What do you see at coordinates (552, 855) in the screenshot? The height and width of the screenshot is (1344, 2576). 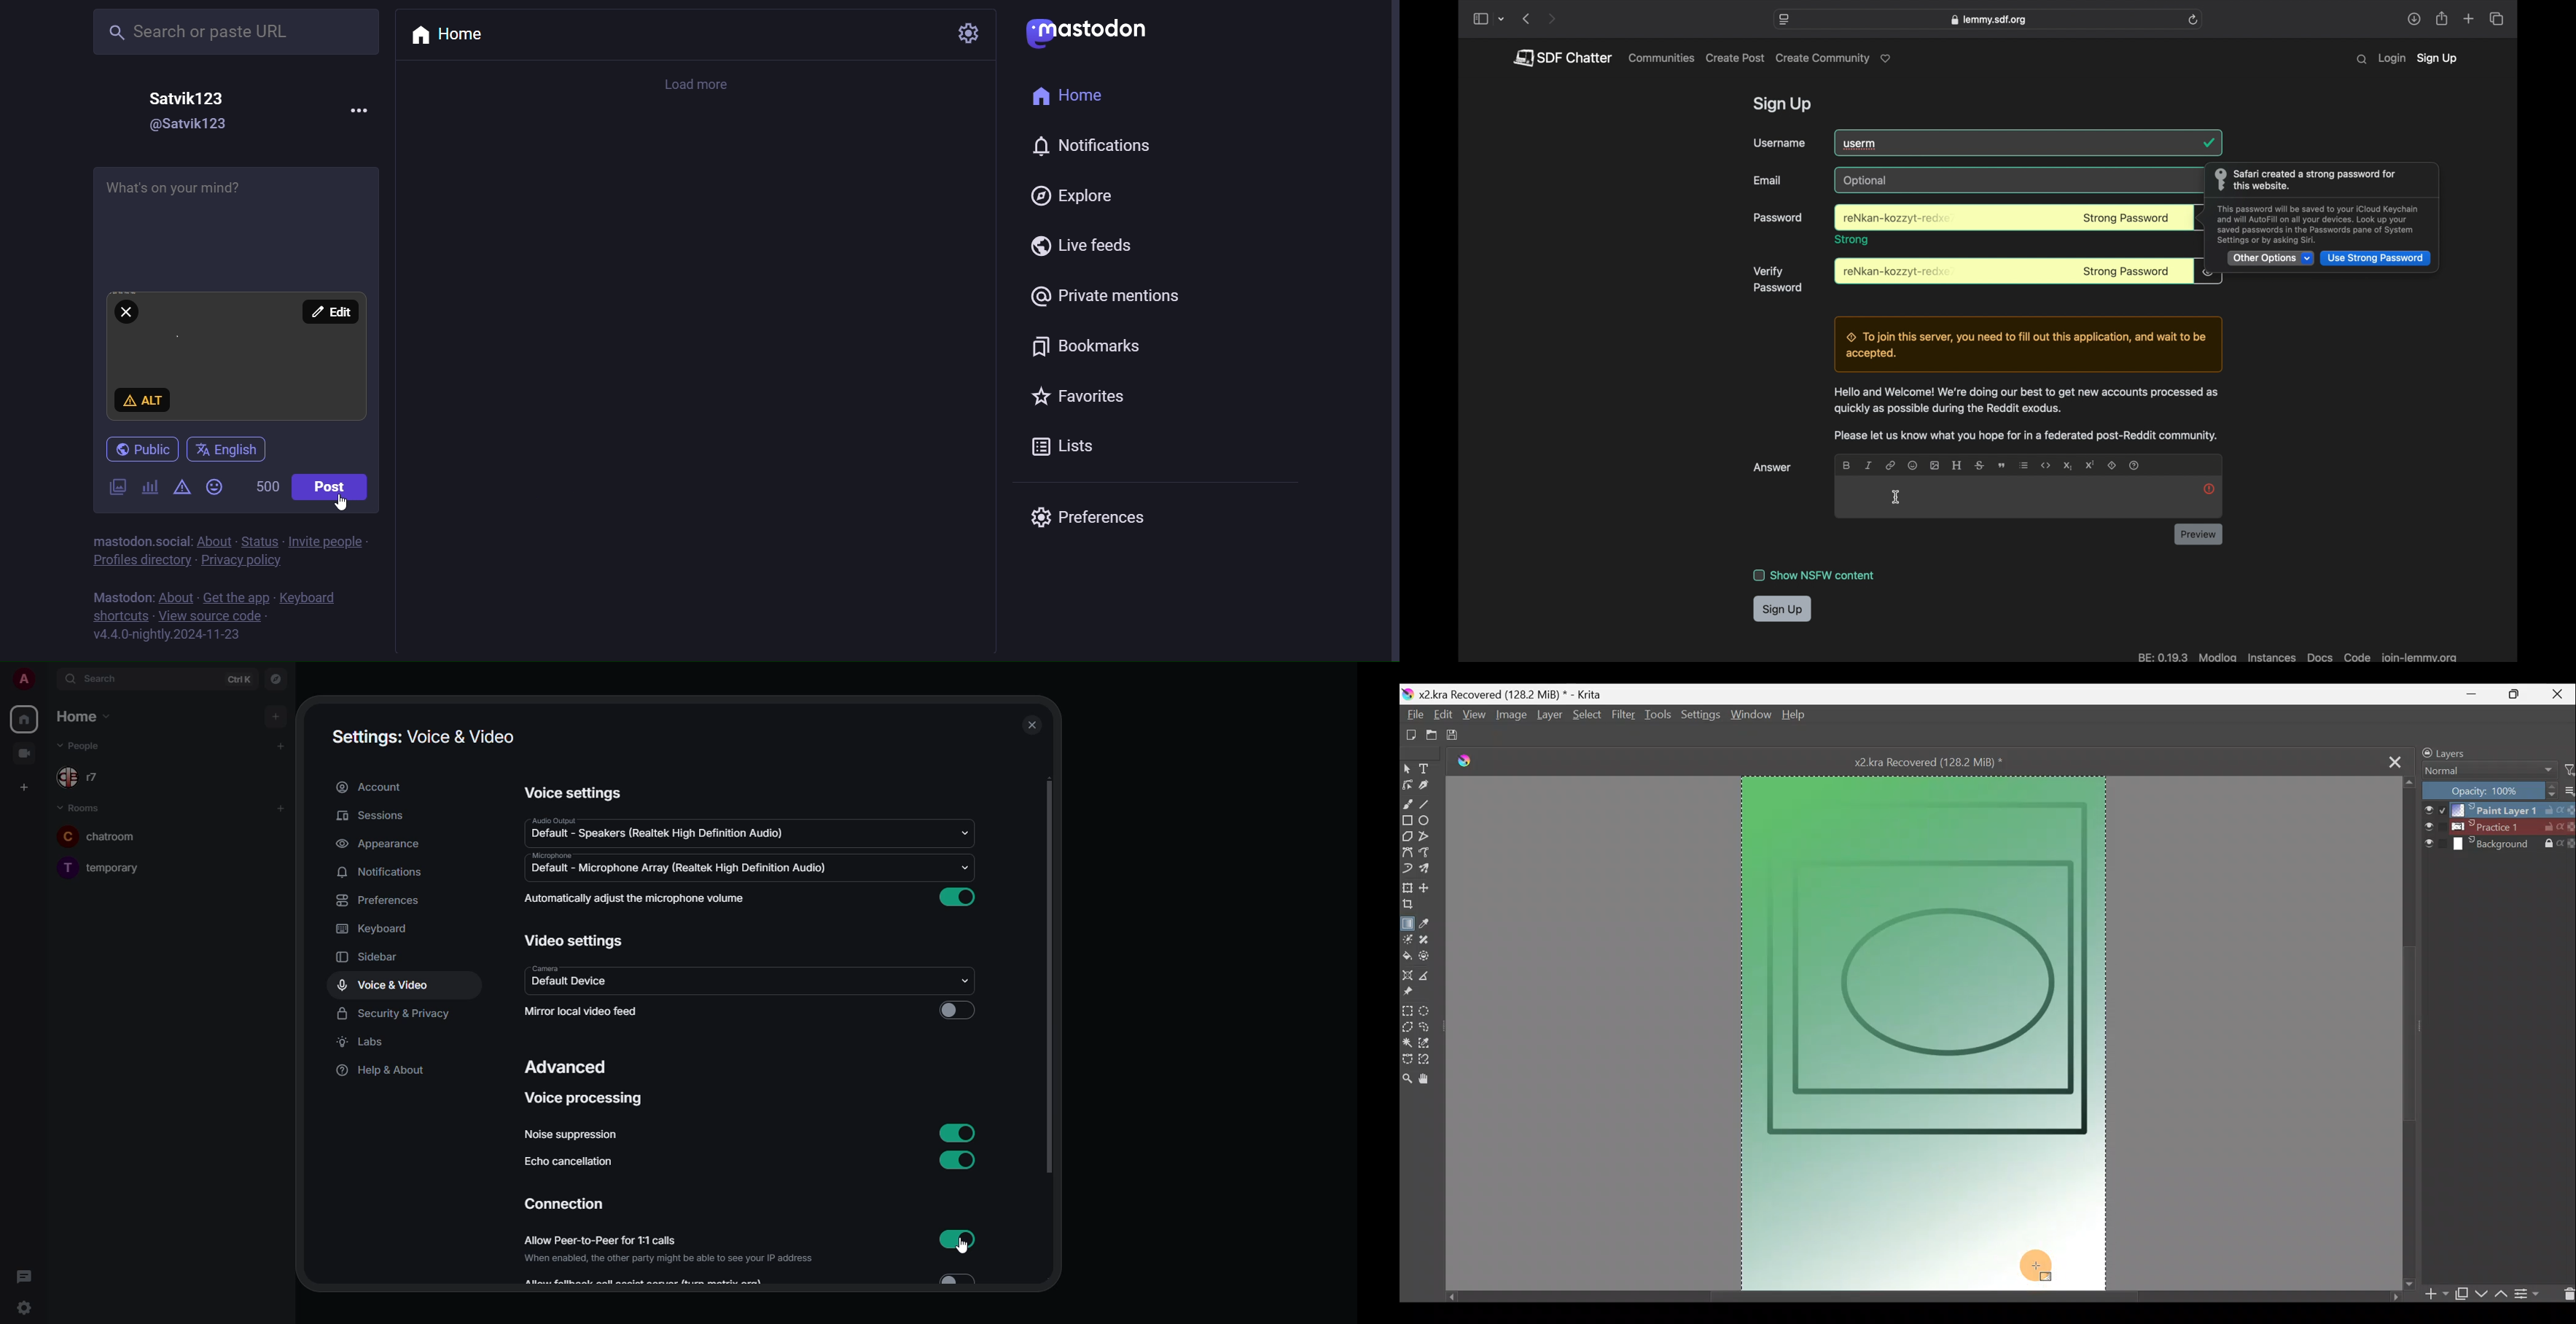 I see `microphone` at bounding box center [552, 855].